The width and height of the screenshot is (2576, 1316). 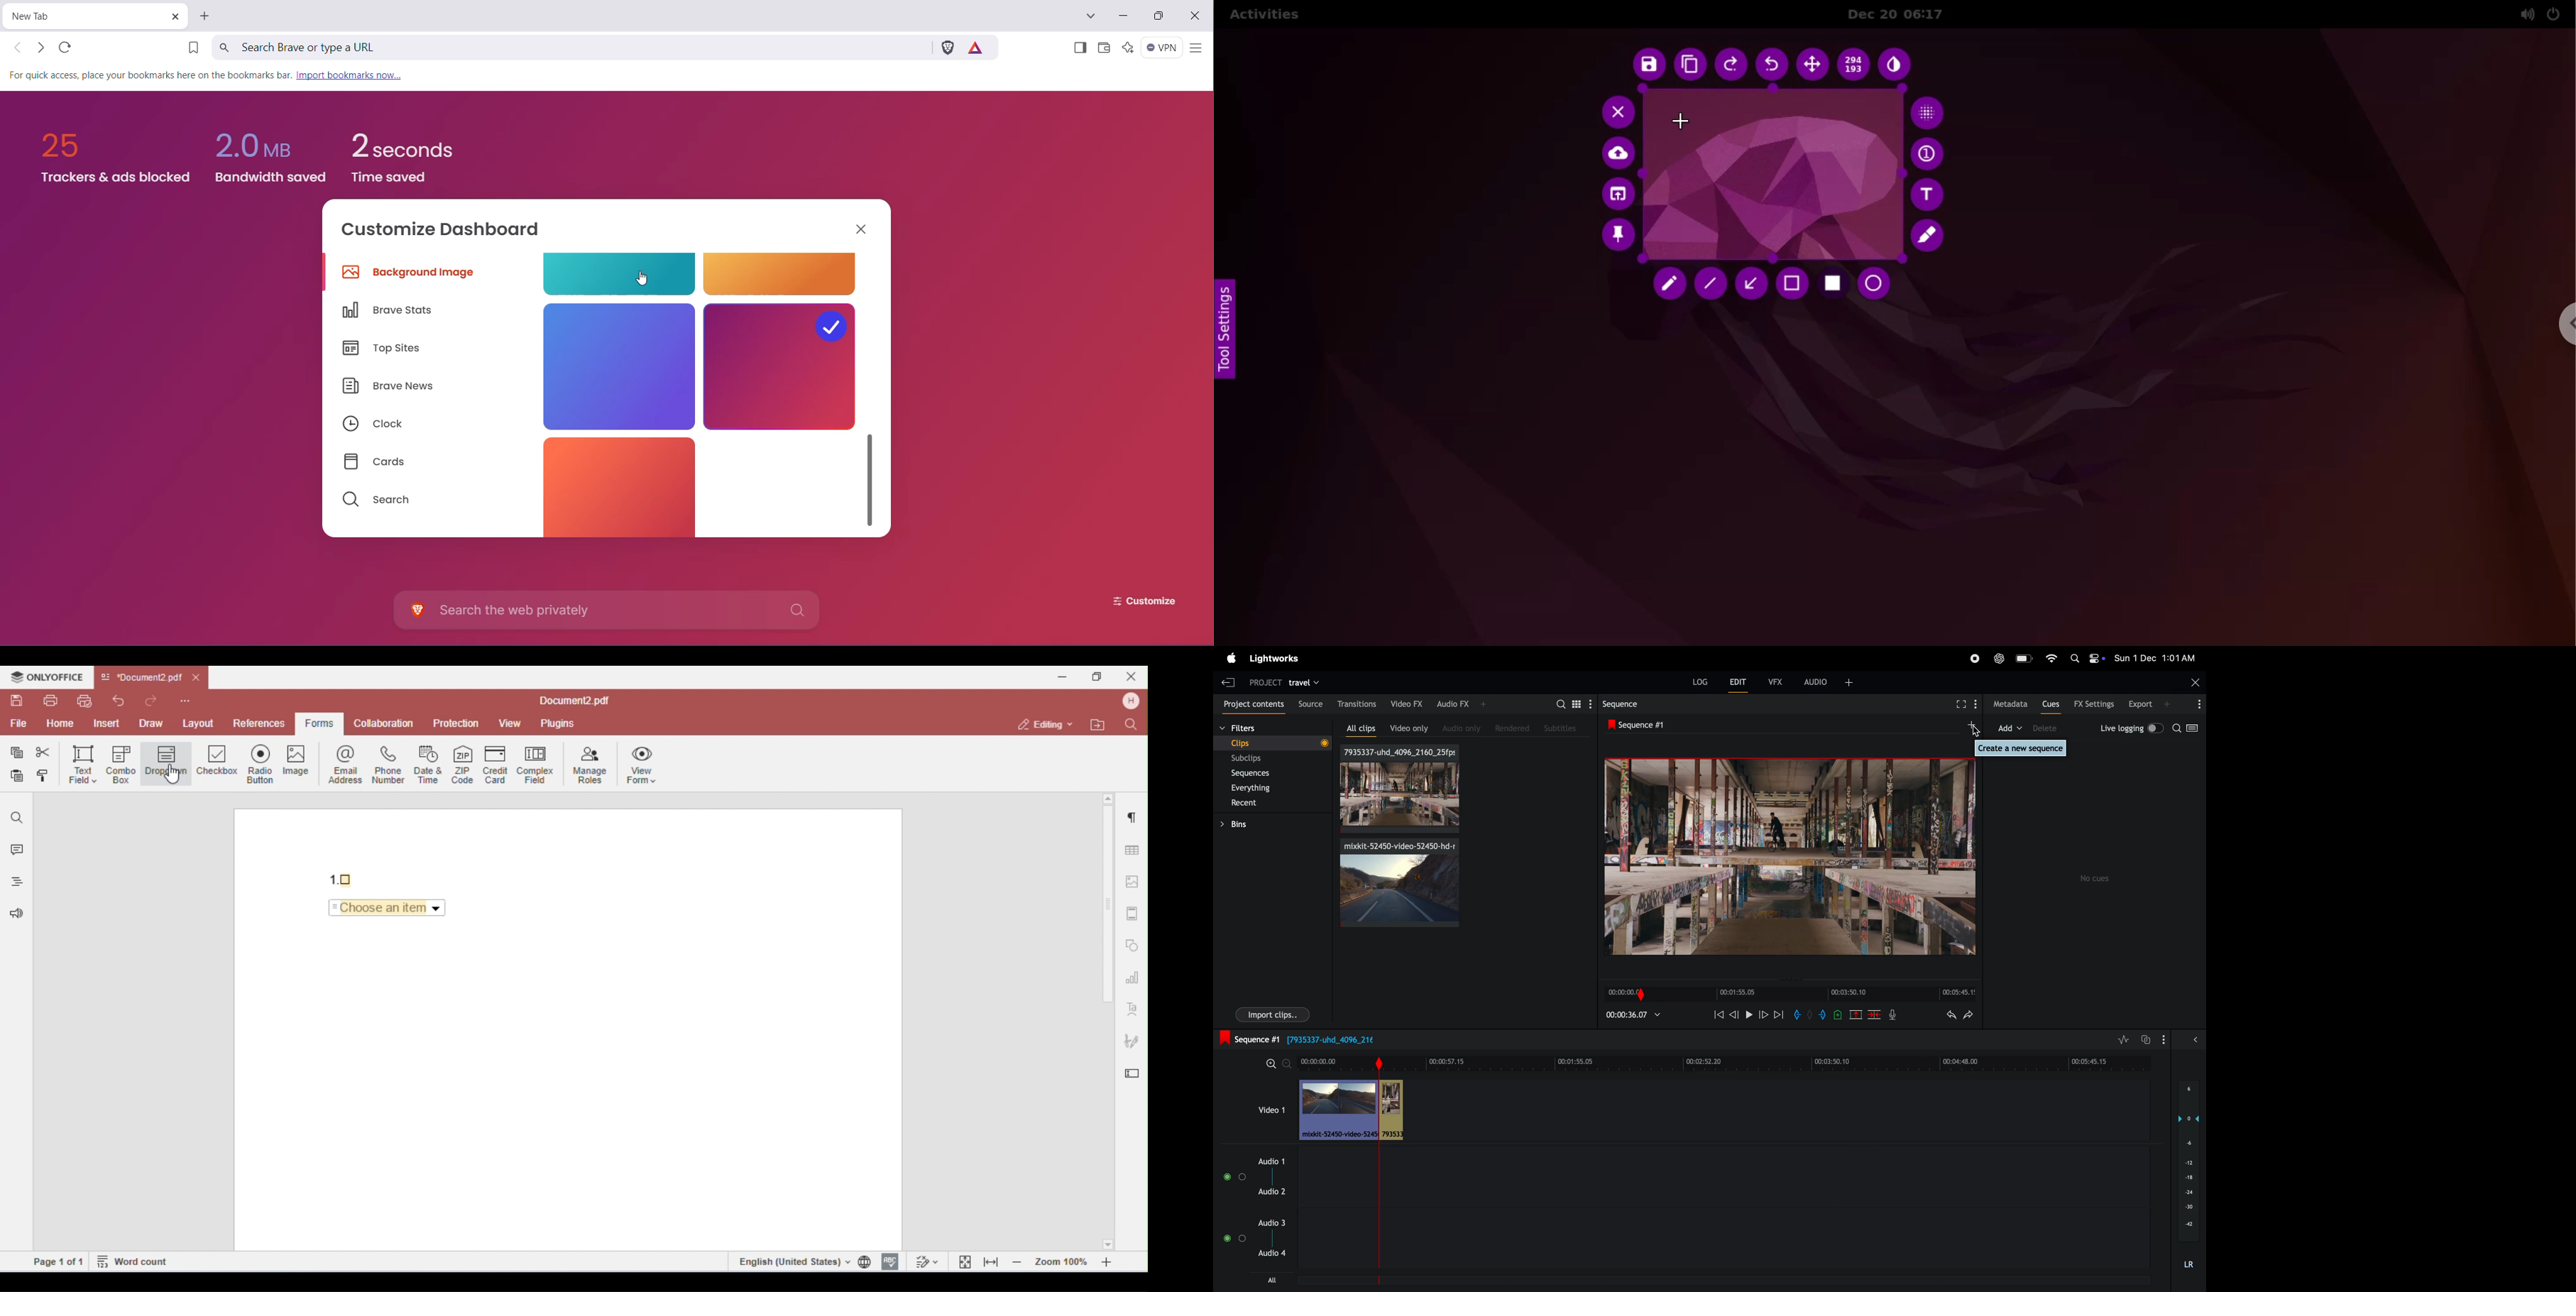 What do you see at coordinates (2189, 1179) in the screenshot?
I see `audio pitch` at bounding box center [2189, 1179].